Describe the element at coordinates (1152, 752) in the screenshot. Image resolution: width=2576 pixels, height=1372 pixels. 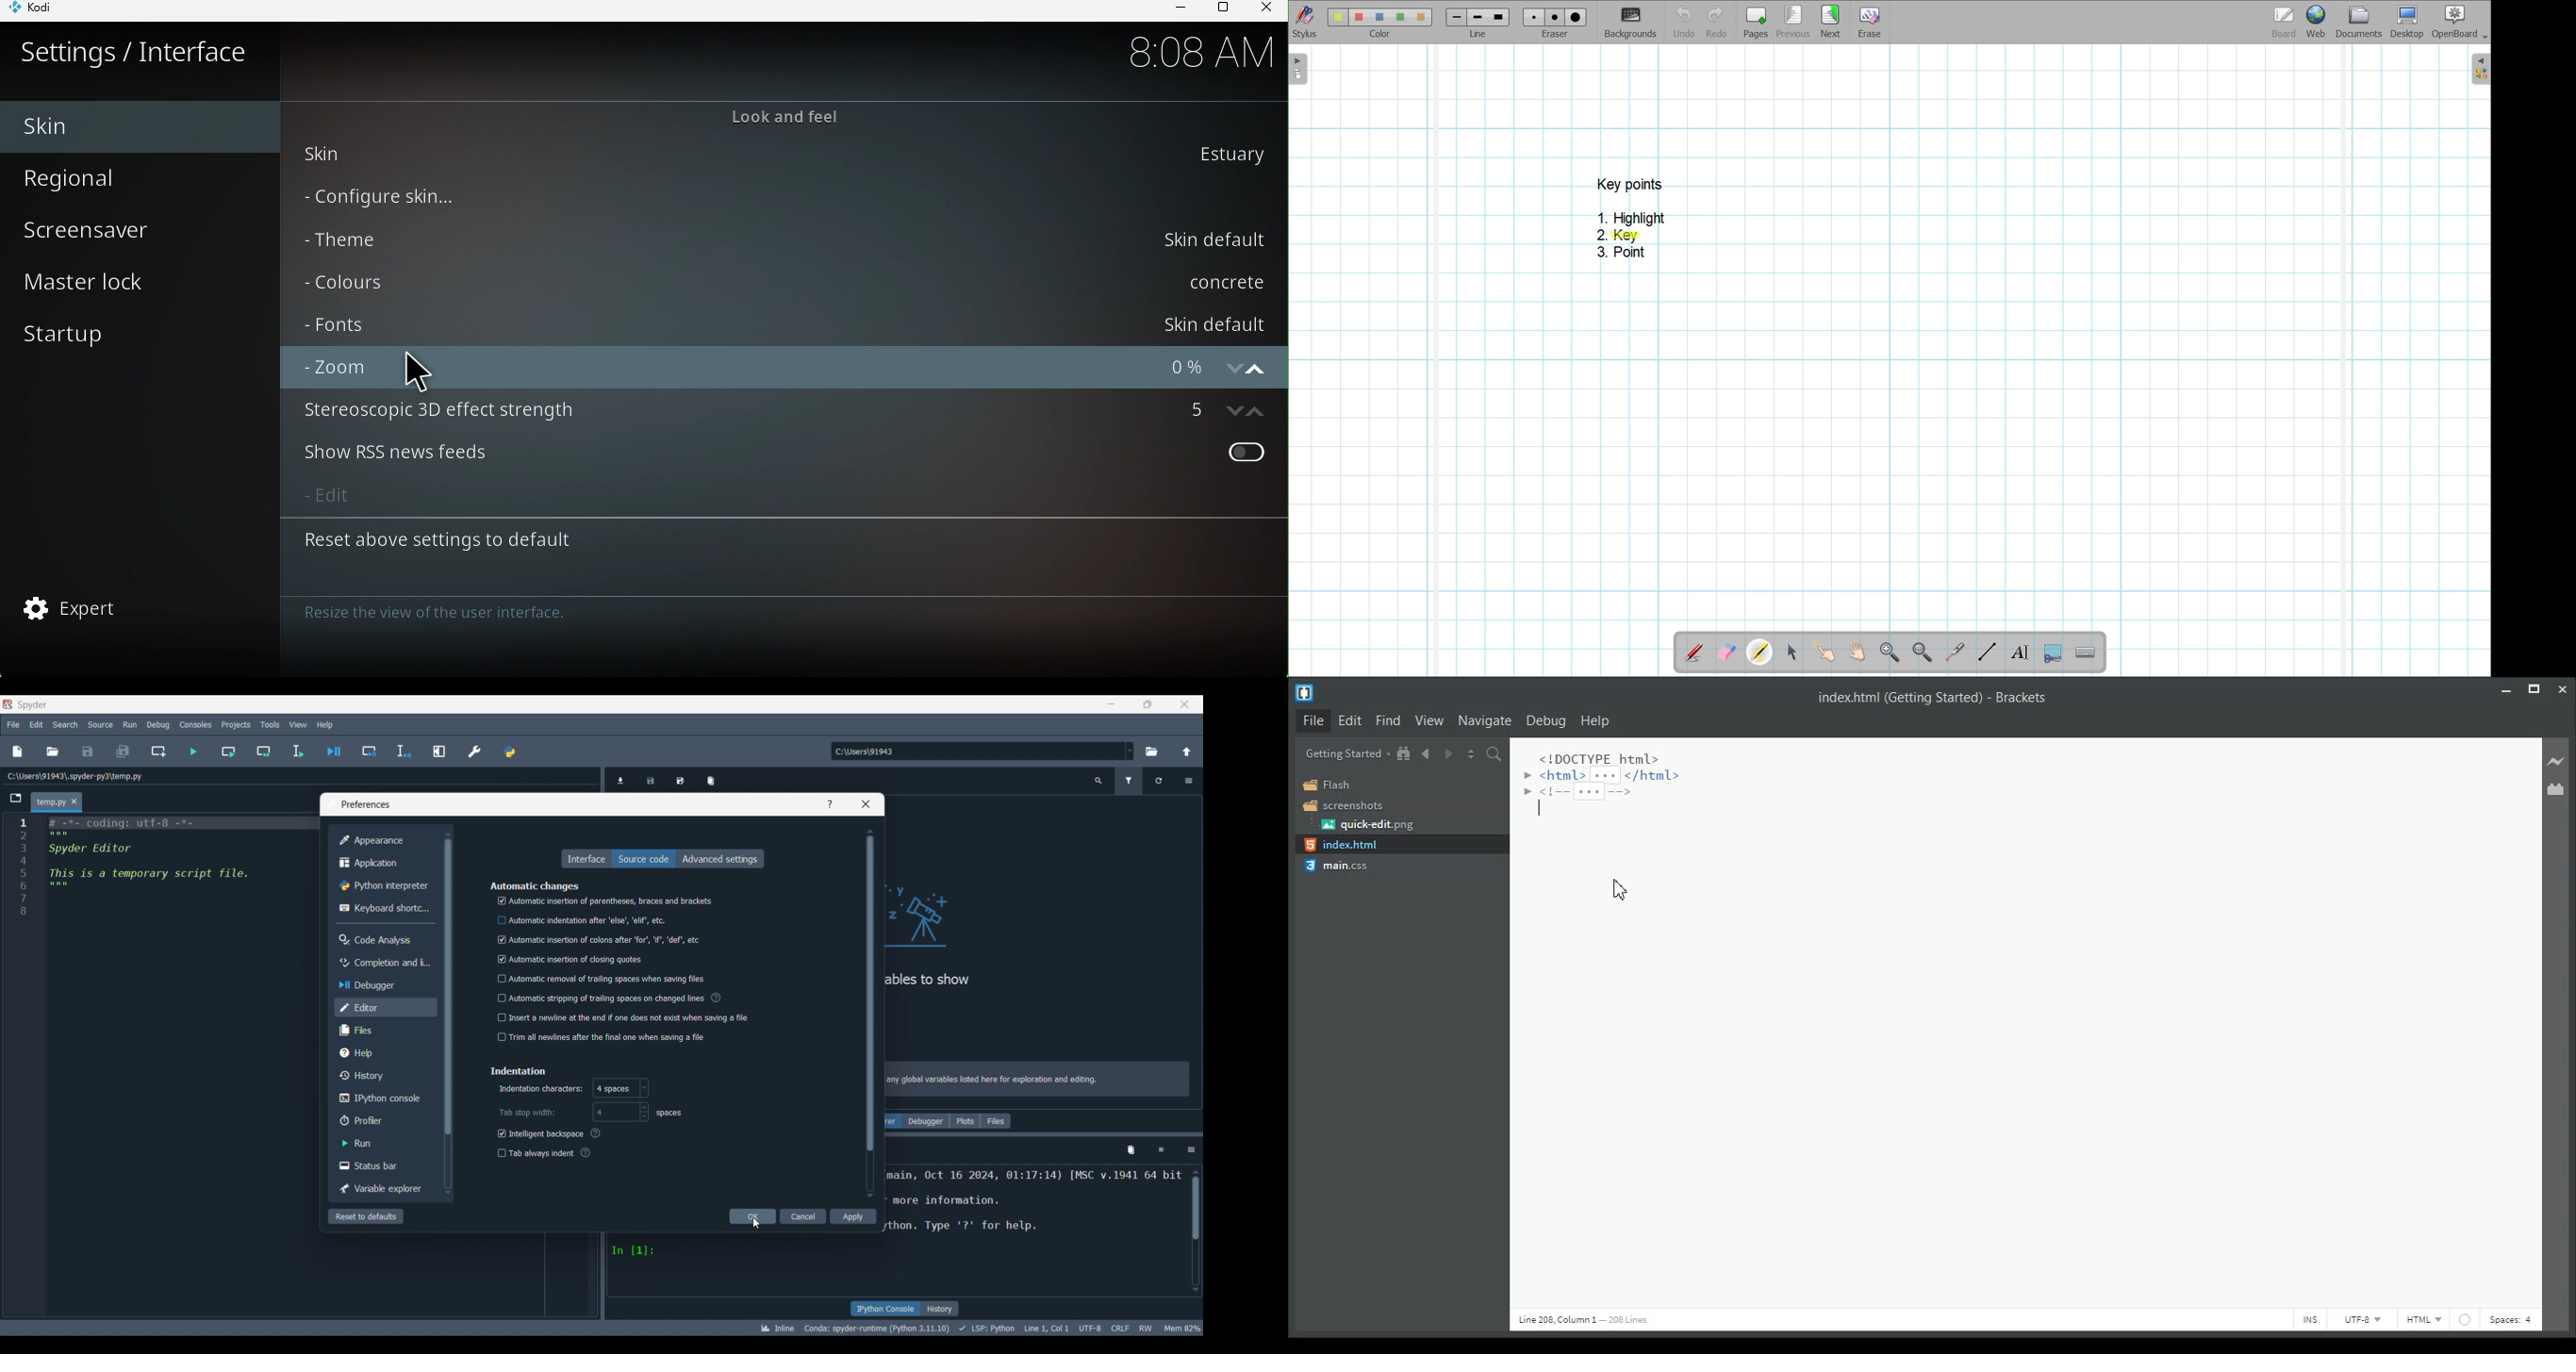
I see `Browse a default directory` at that location.